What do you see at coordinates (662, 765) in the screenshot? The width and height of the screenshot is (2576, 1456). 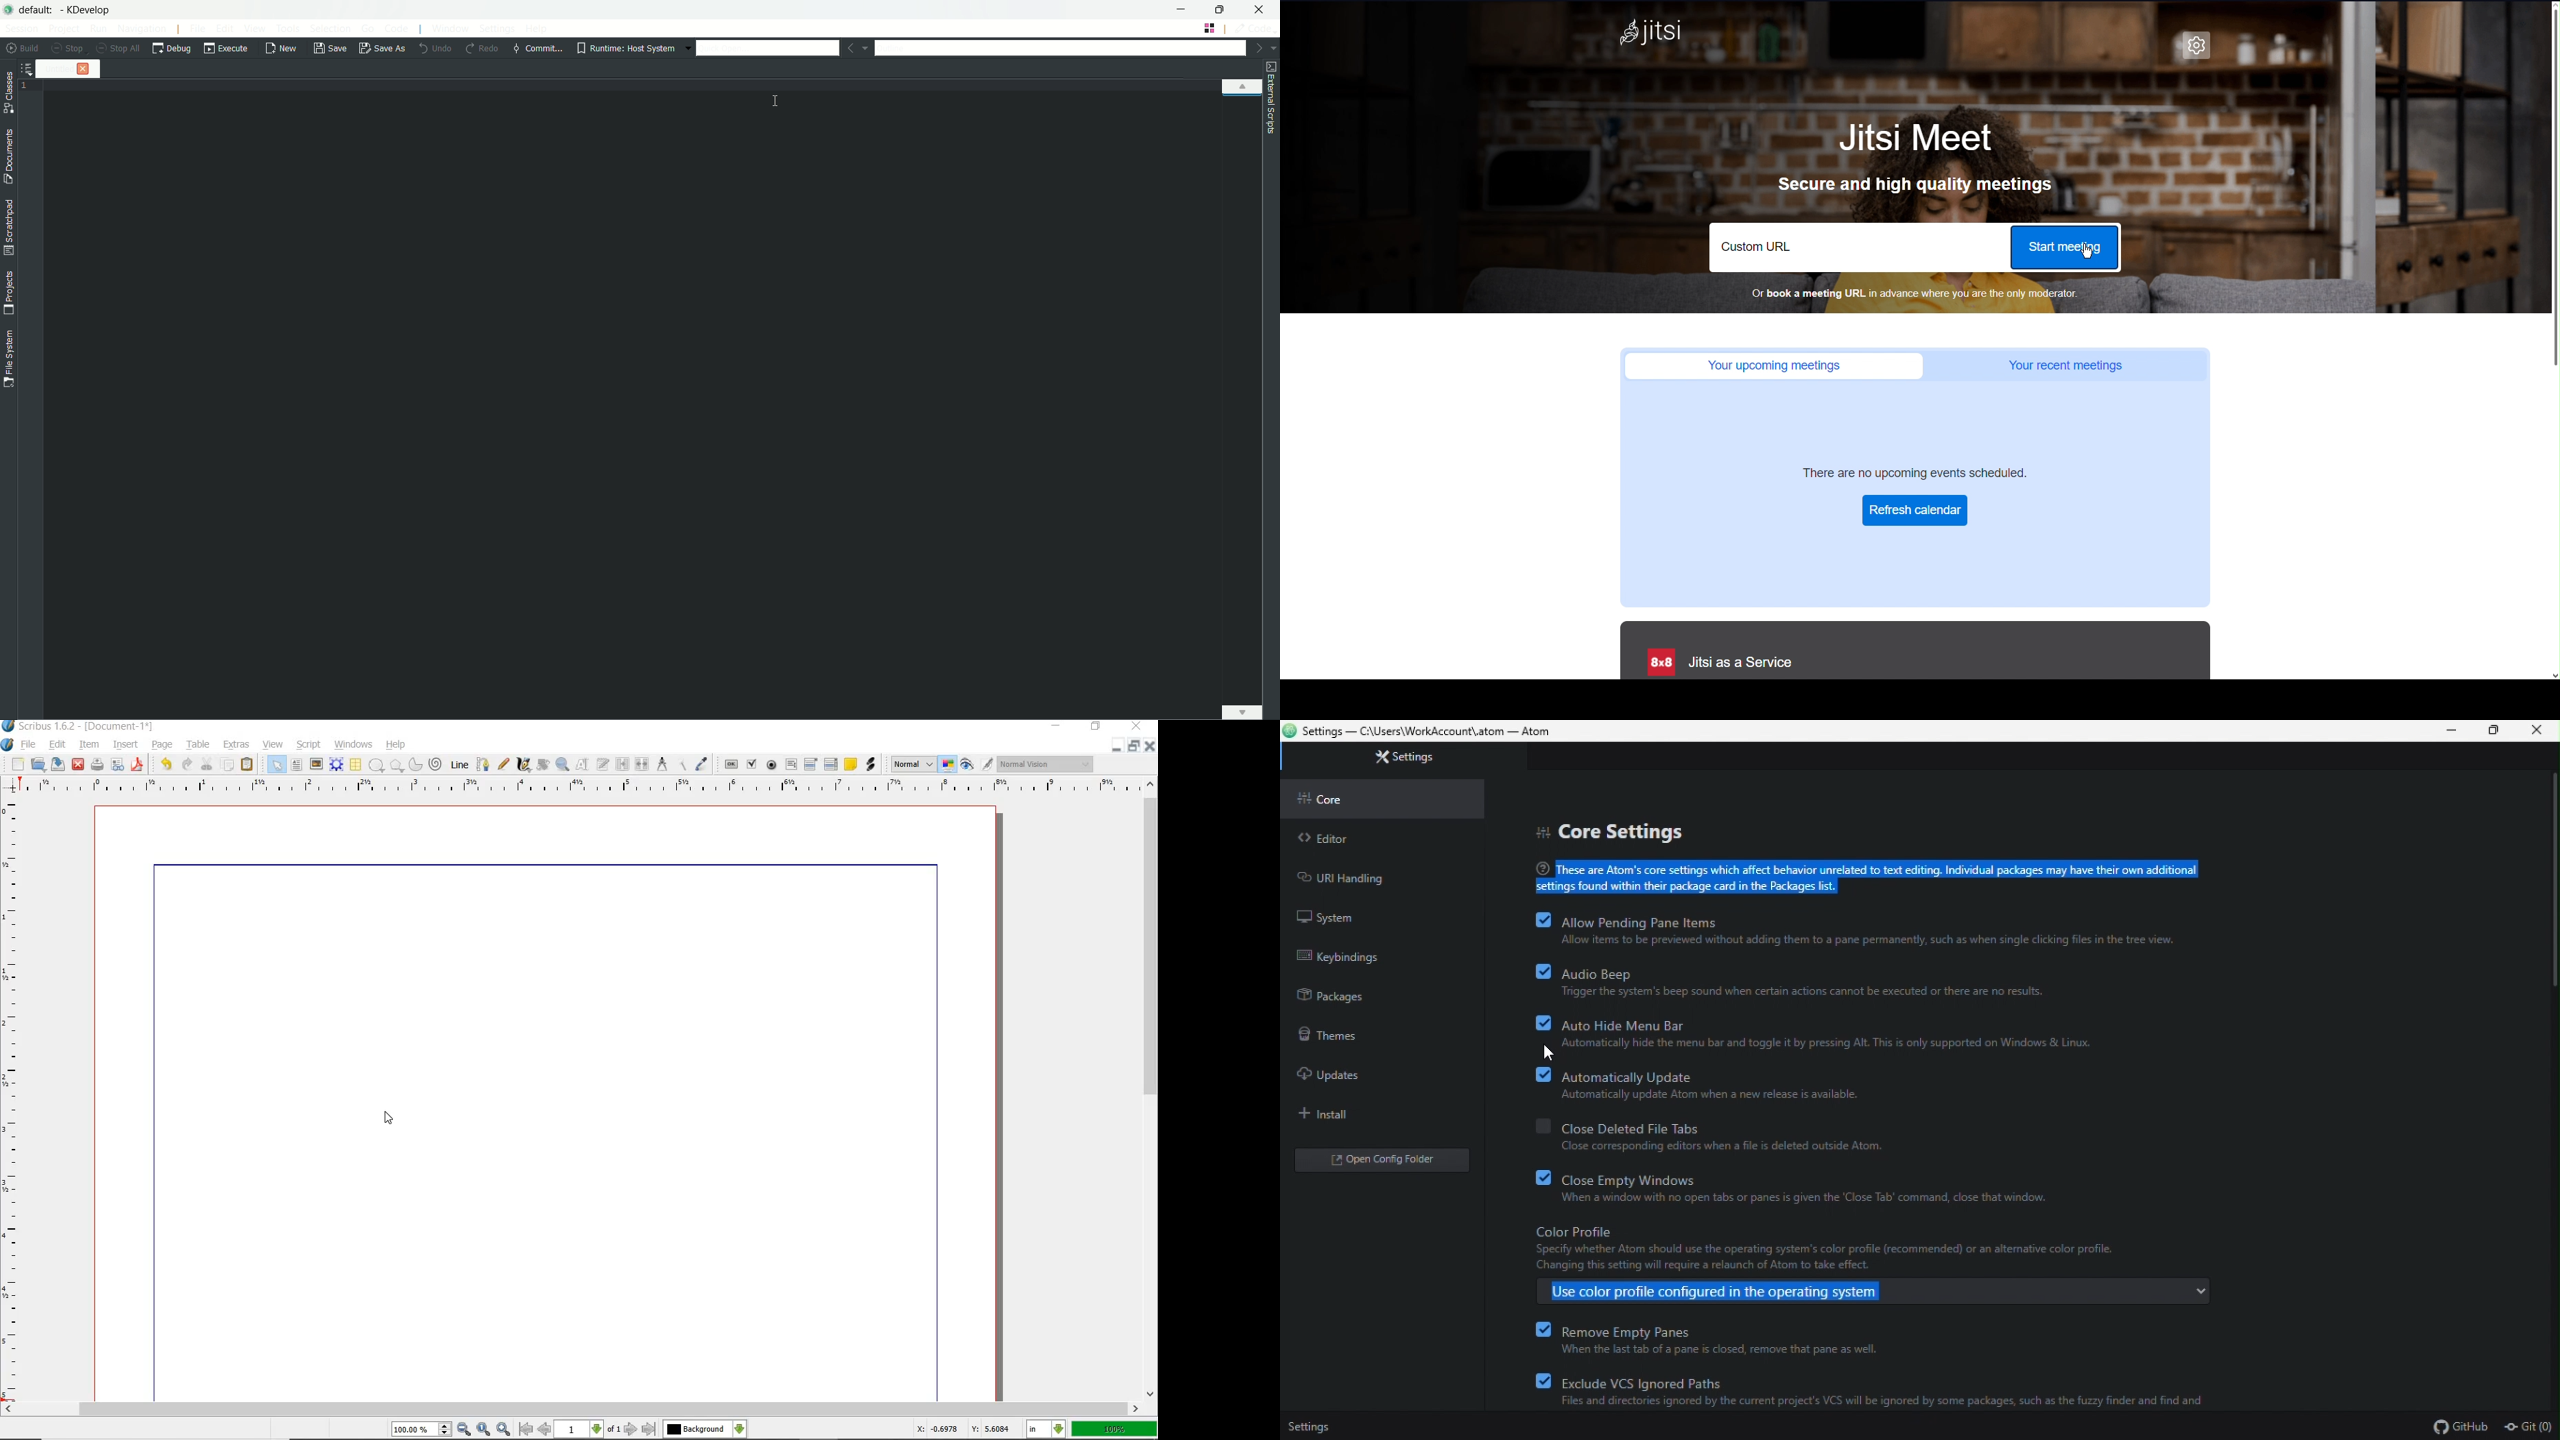 I see `MEASUREMENTS` at bounding box center [662, 765].